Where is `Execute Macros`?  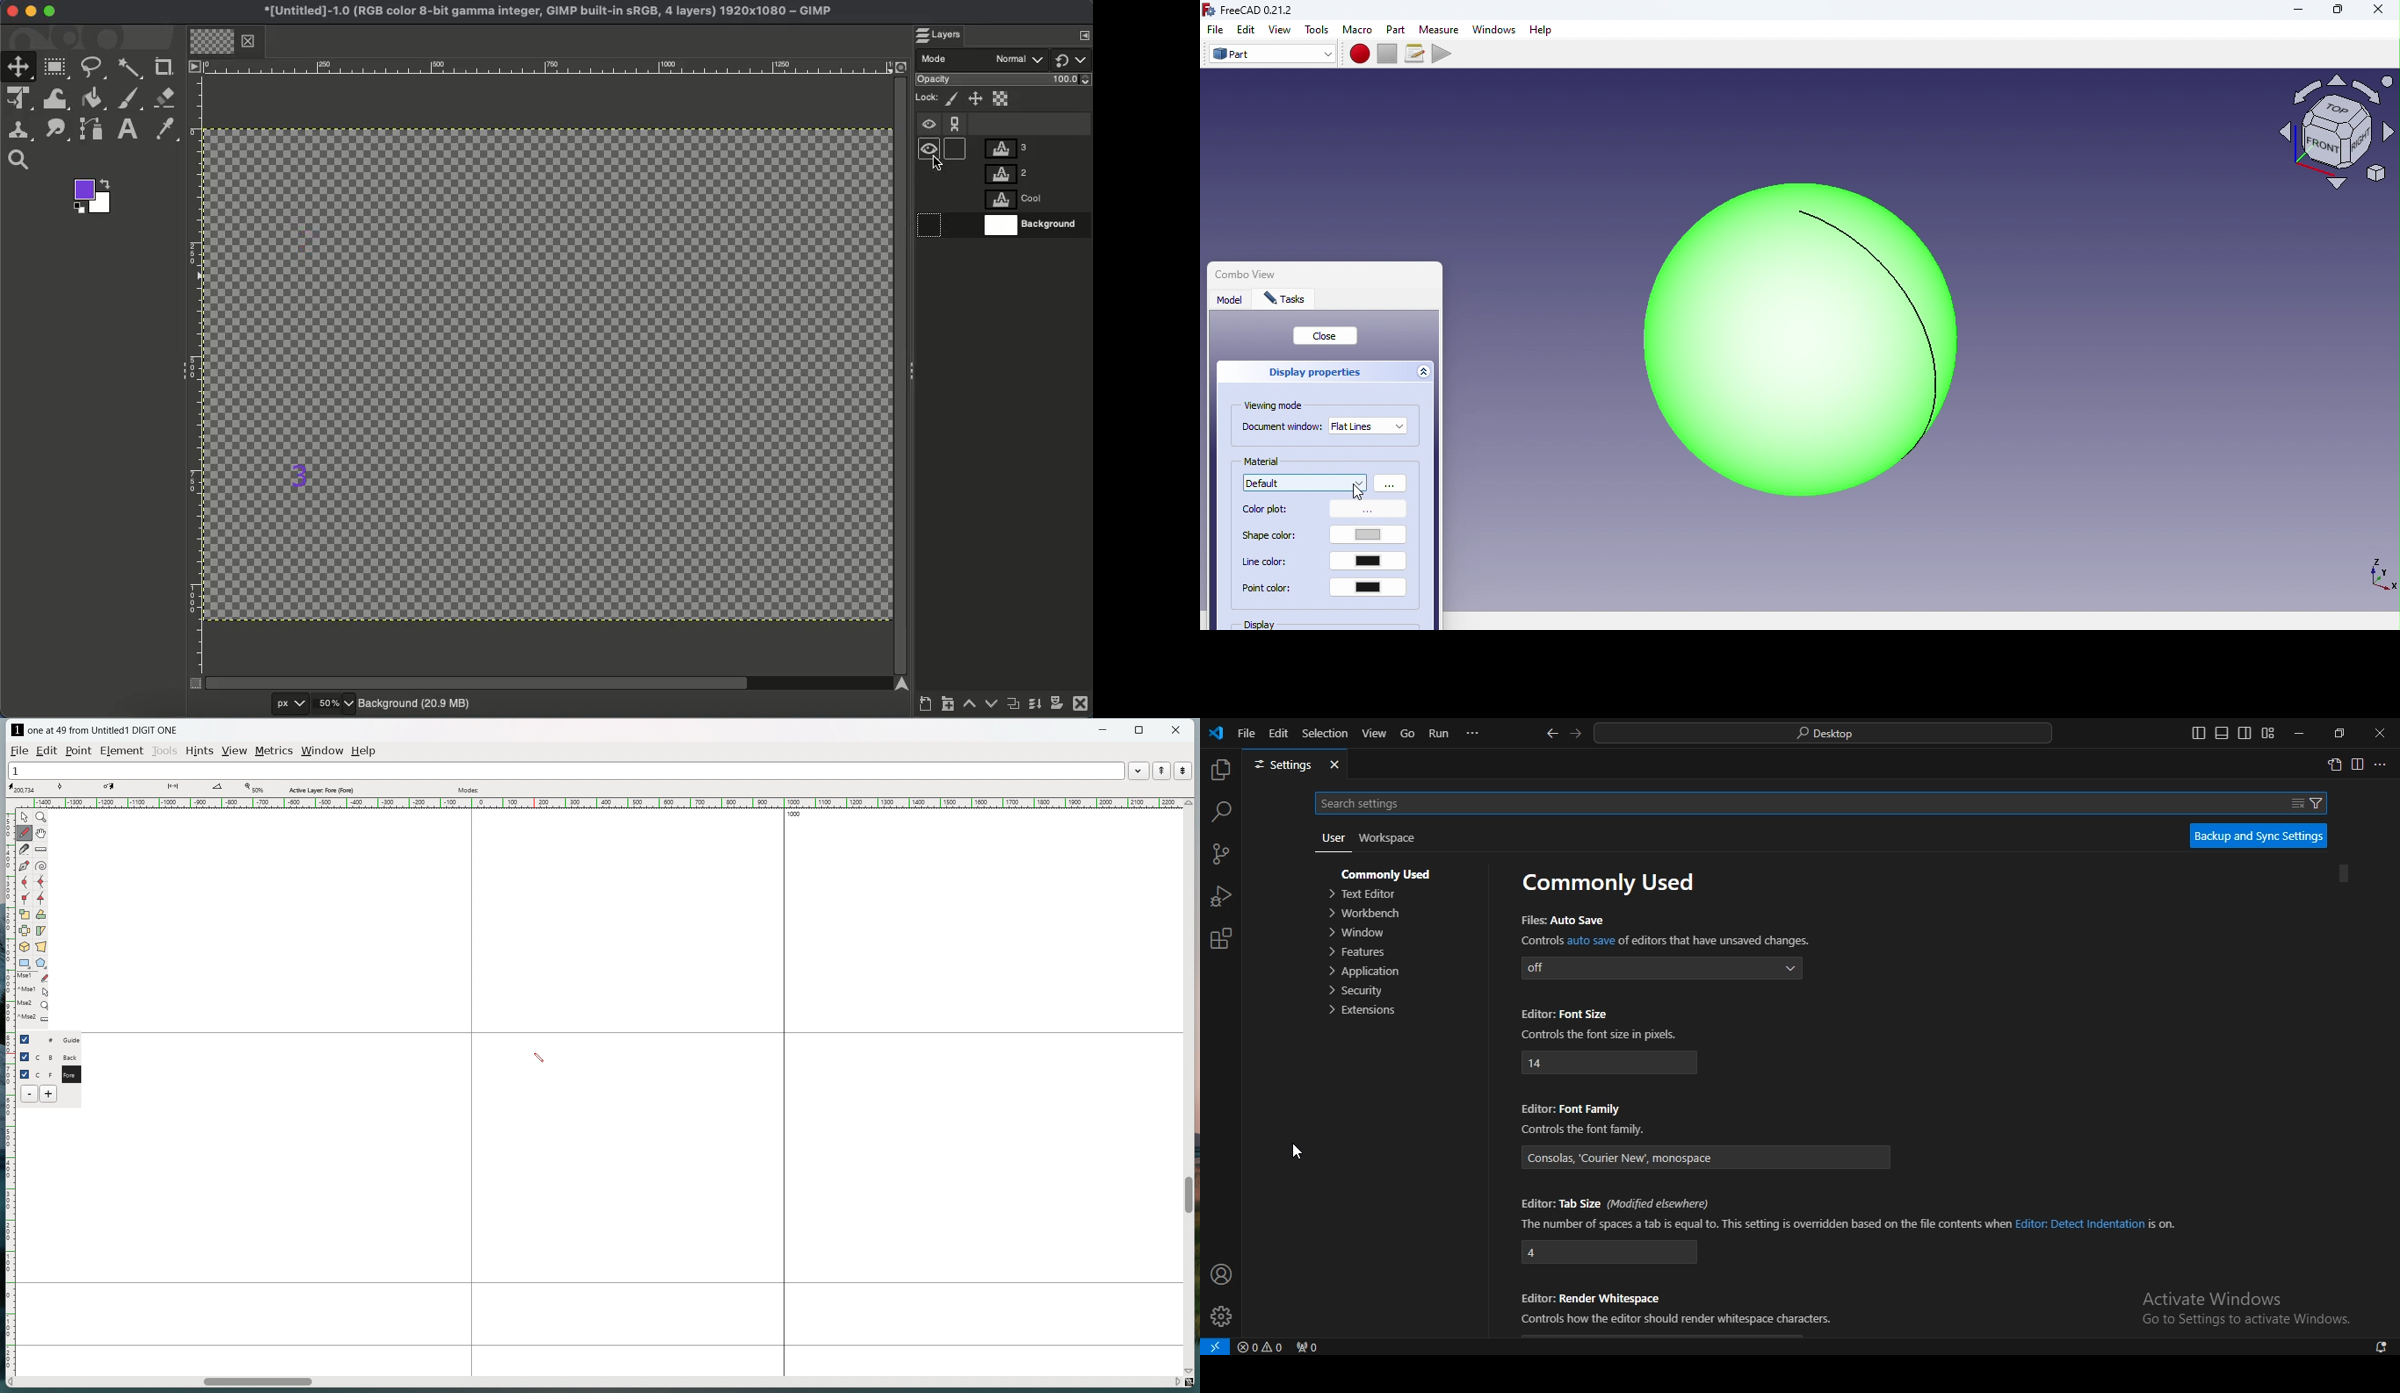
Execute Macros is located at coordinates (1444, 53).